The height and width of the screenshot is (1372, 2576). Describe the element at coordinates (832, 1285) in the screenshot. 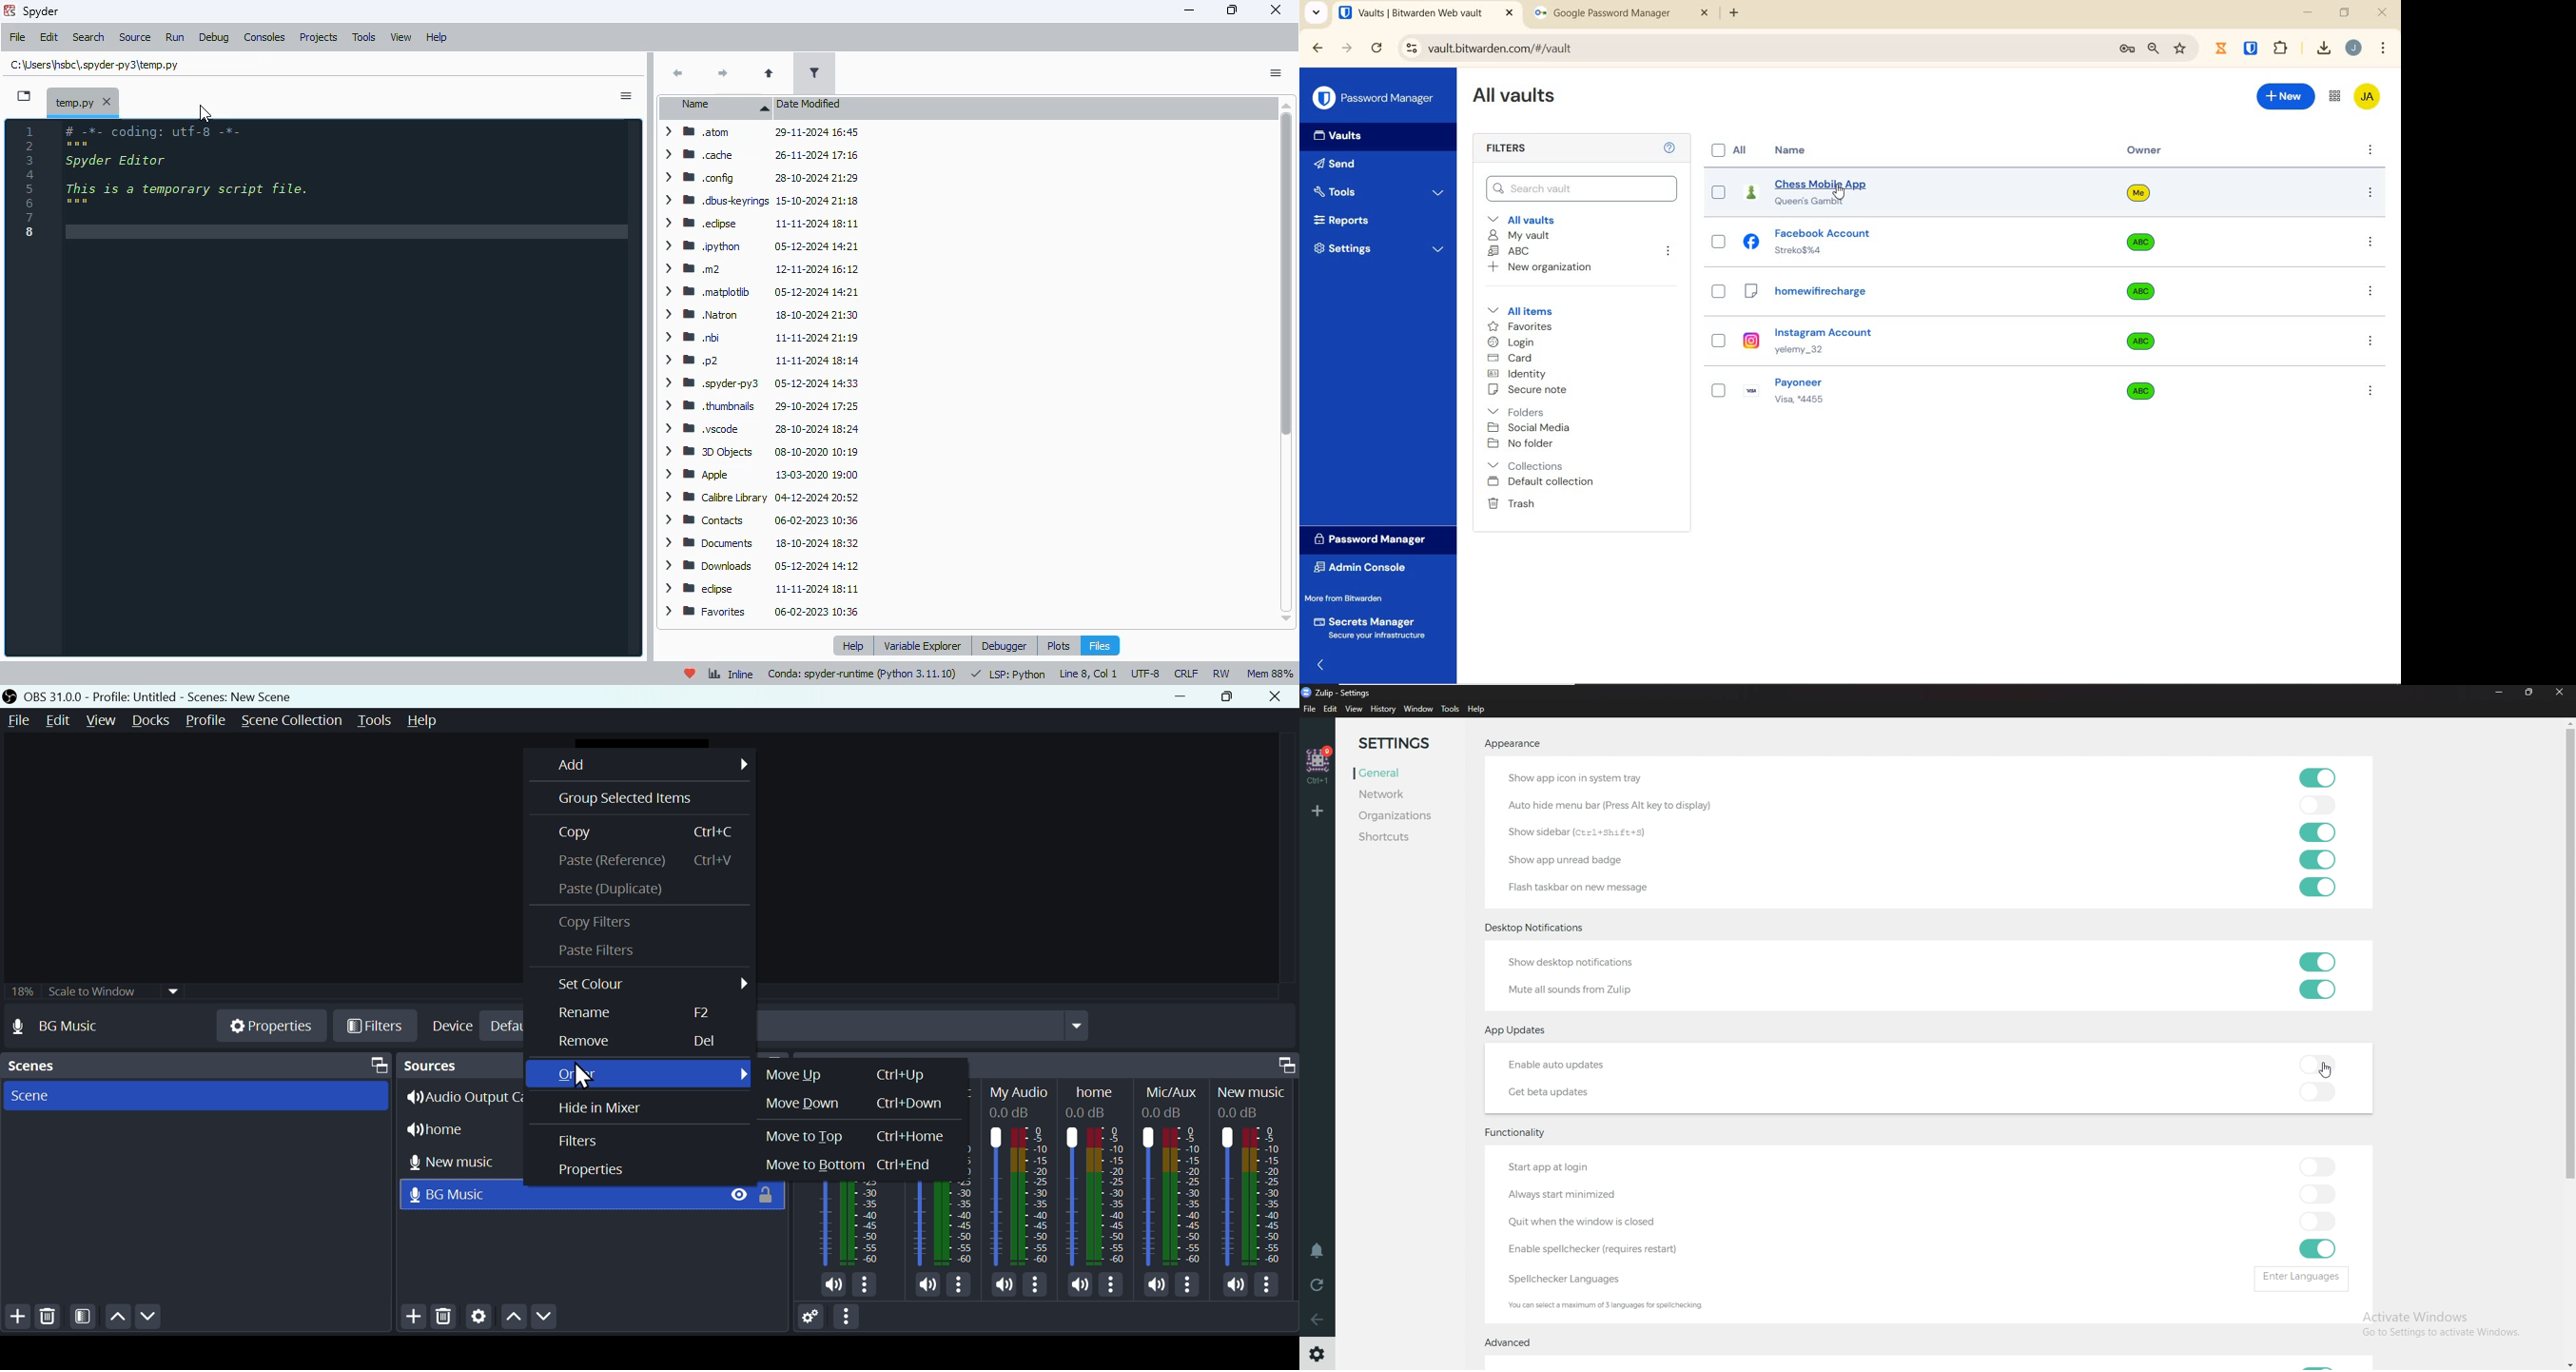

I see `Mute/Unmute` at that location.